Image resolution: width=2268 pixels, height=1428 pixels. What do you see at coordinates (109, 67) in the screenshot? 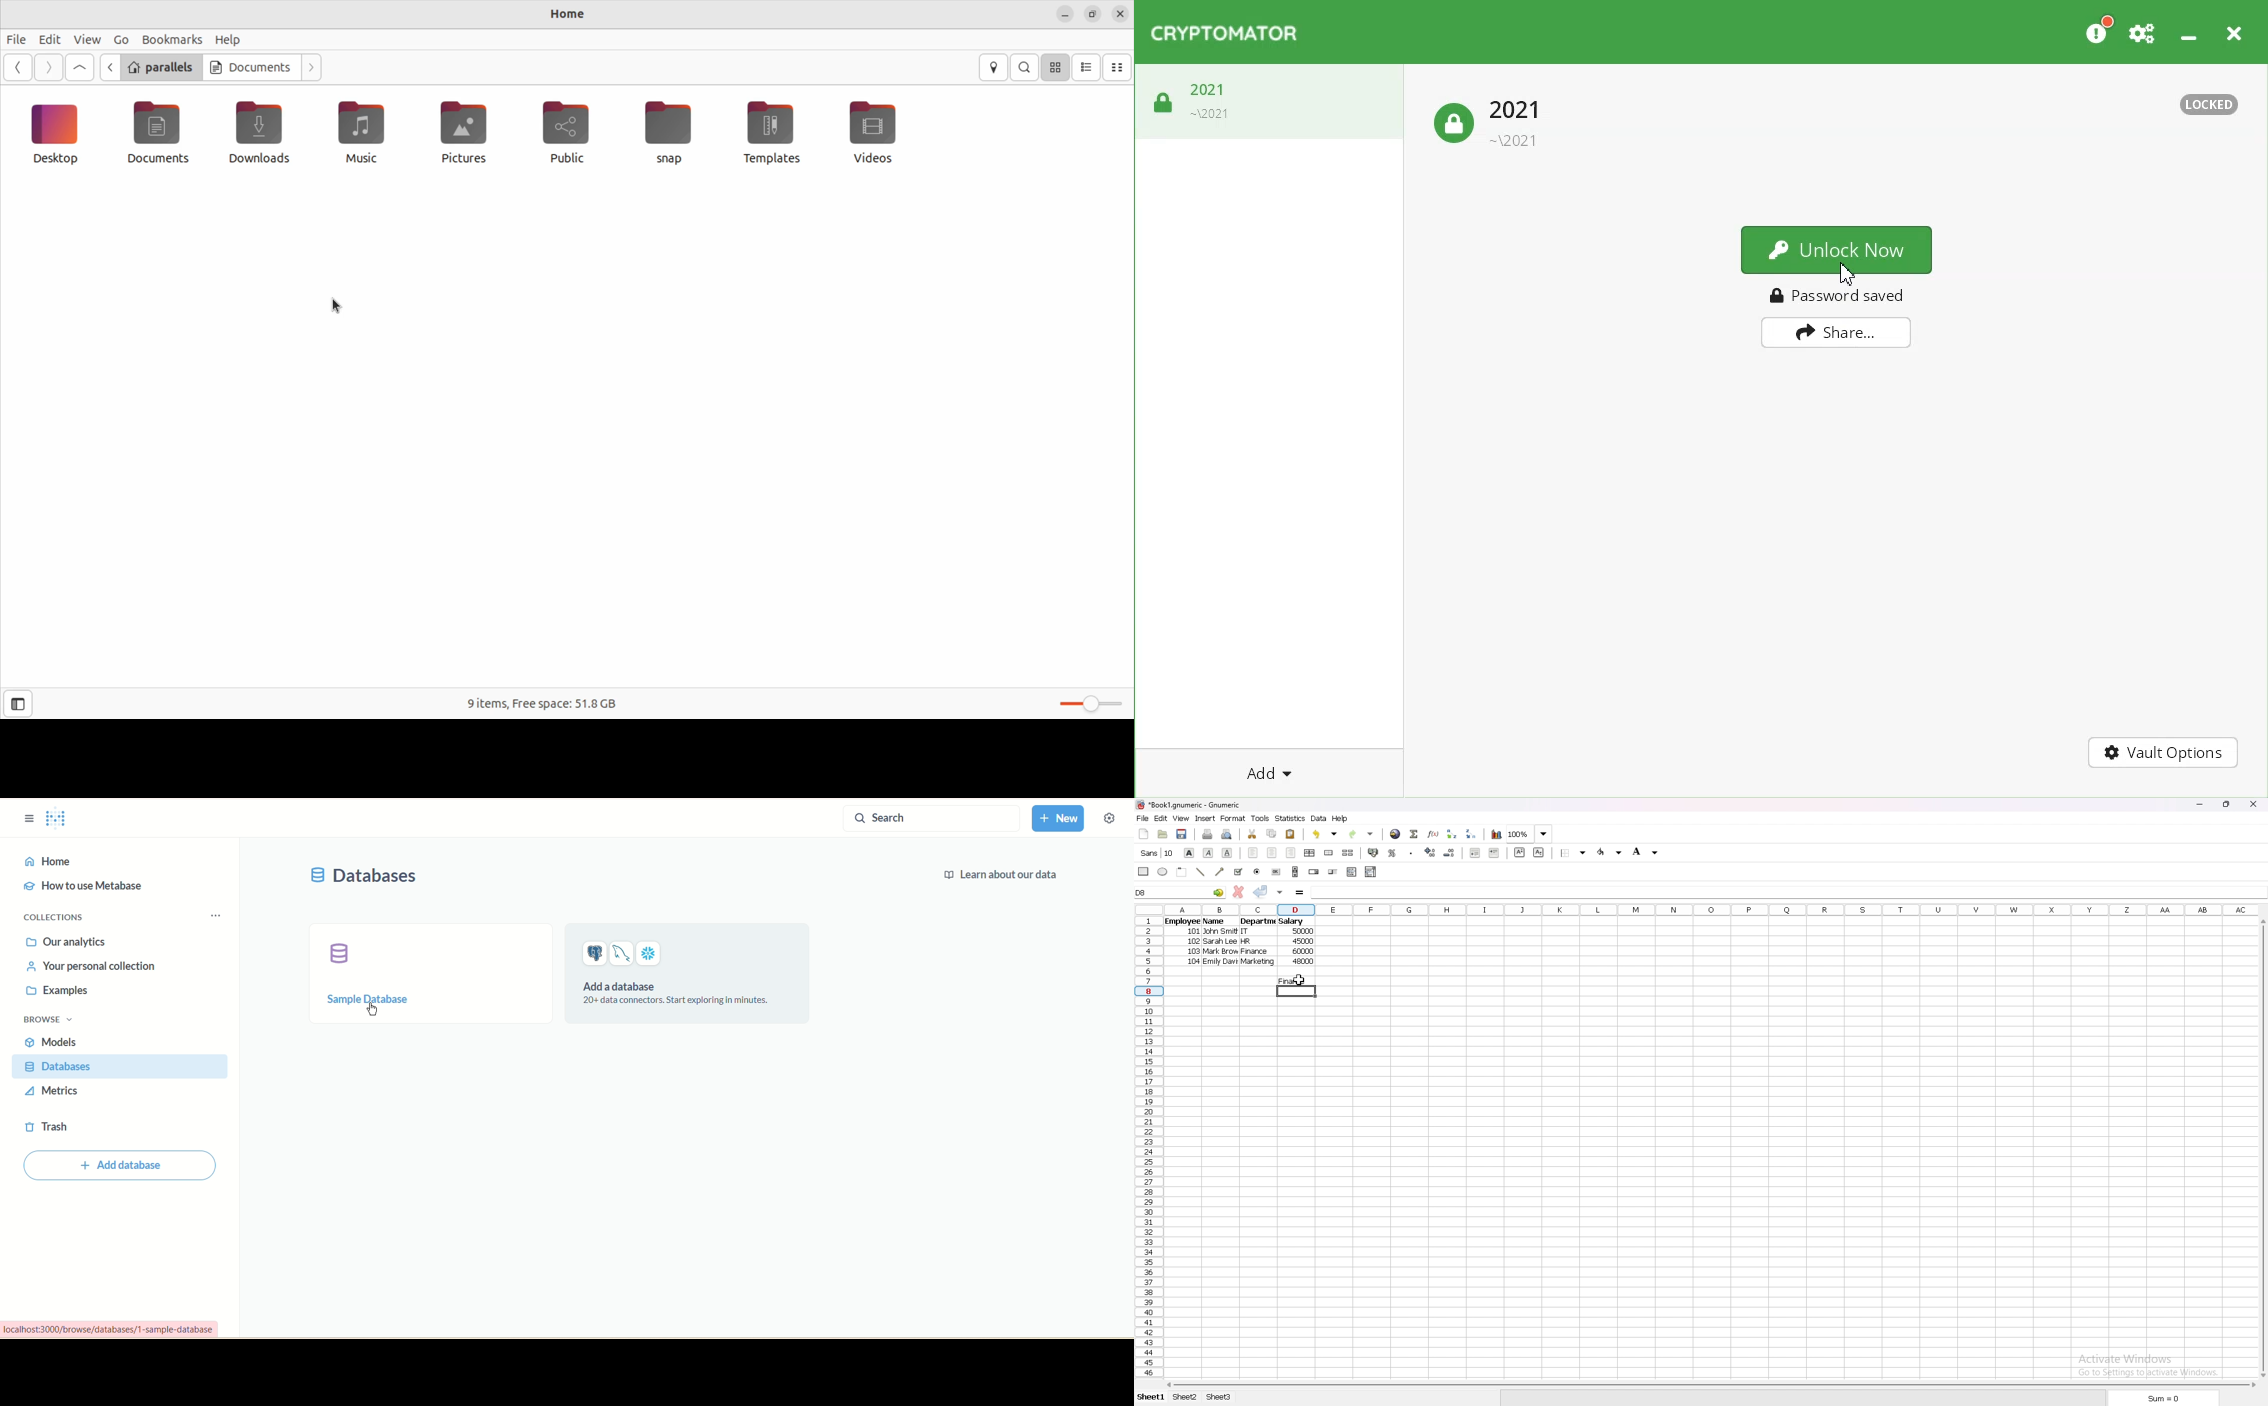
I see `go back` at bounding box center [109, 67].